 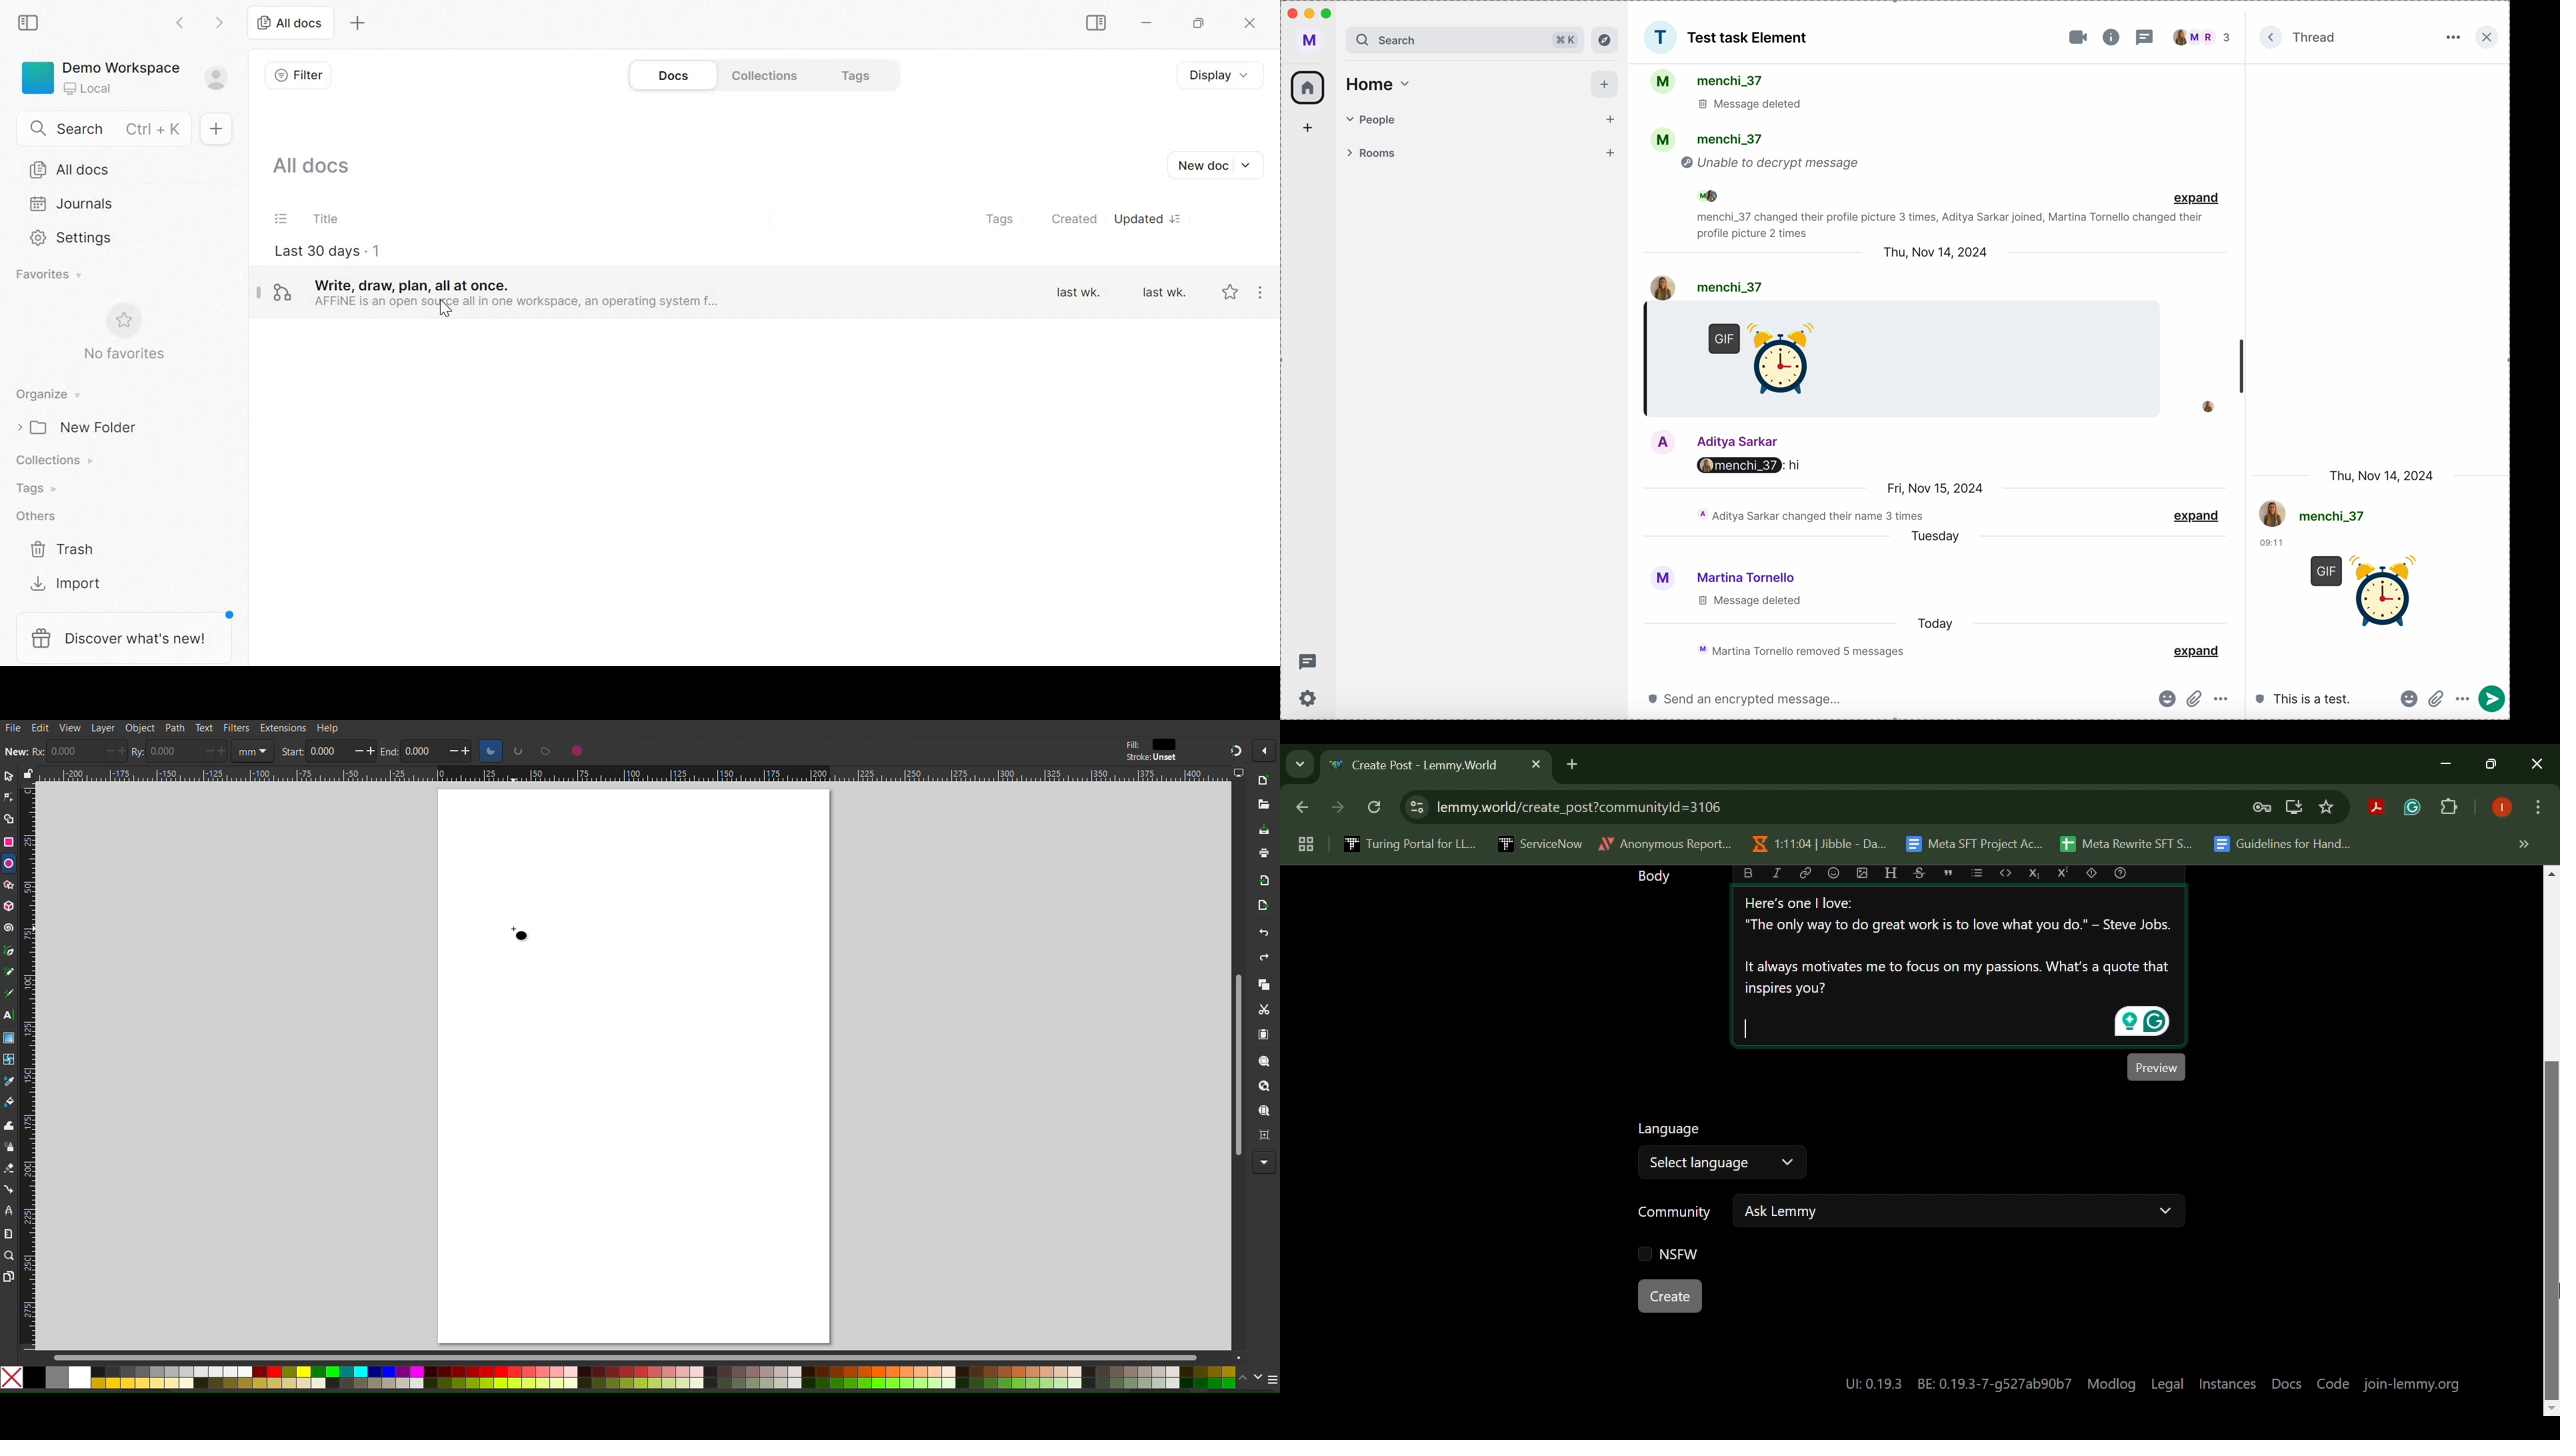 I want to click on chat activity of the day, so click(x=1798, y=650).